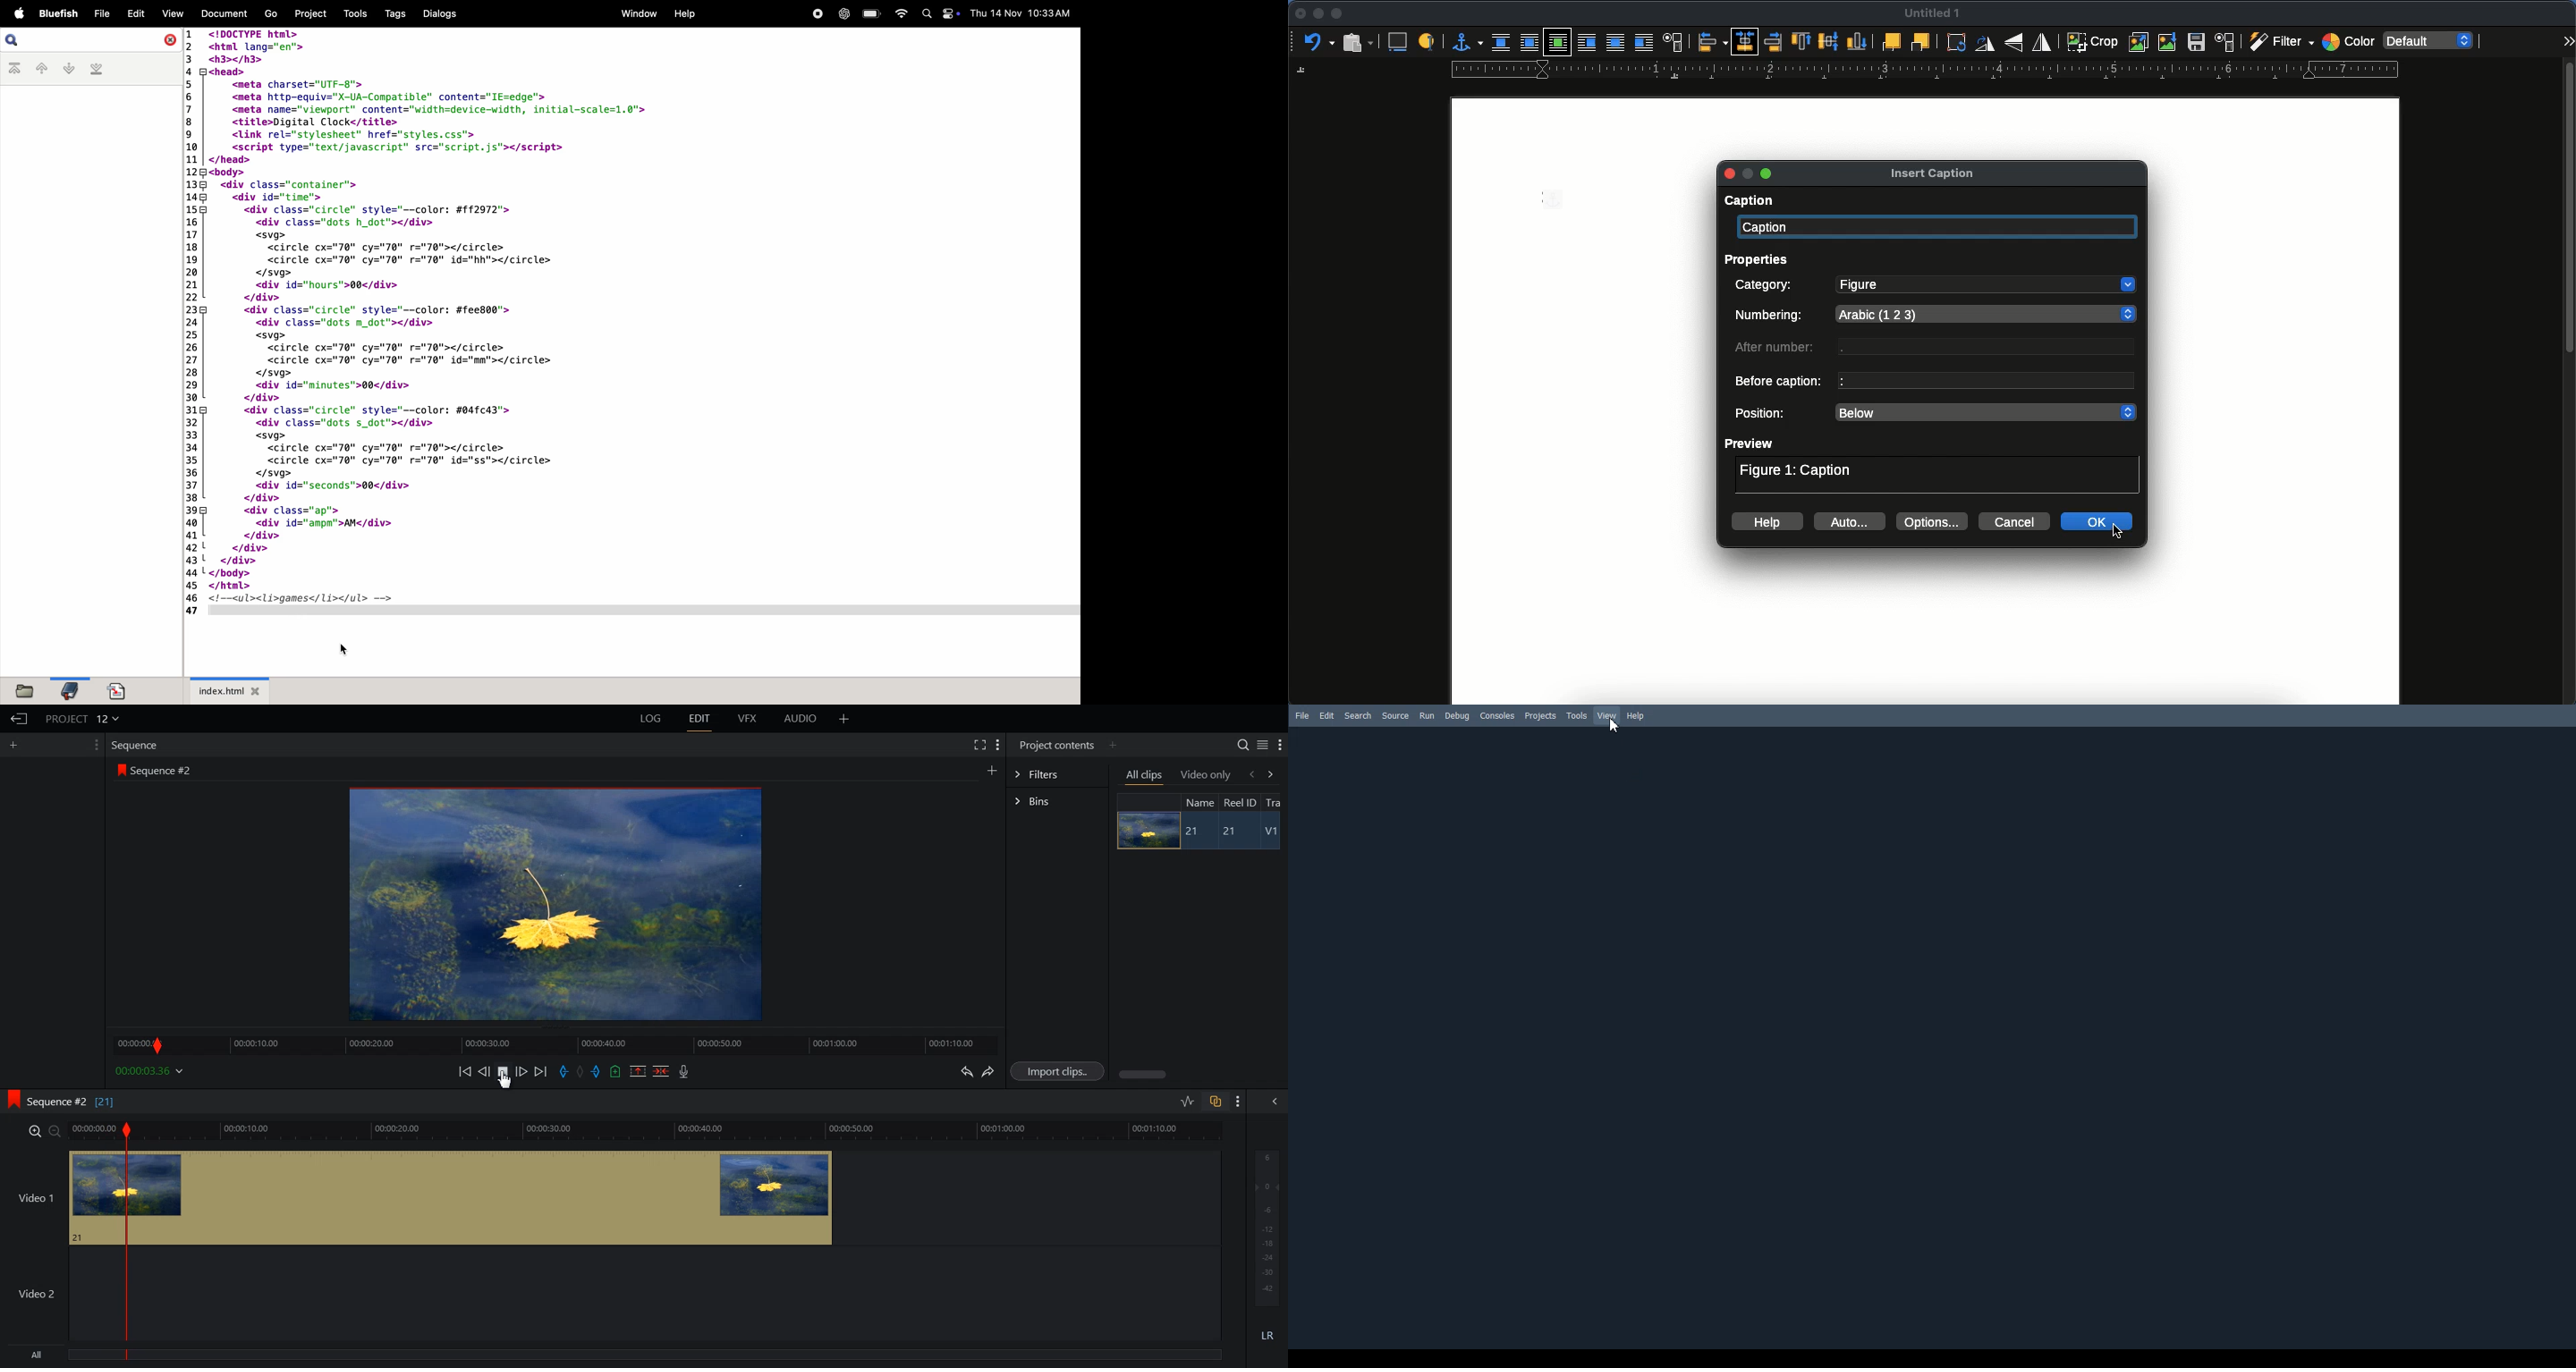  What do you see at coordinates (1766, 286) in the screenshot?
I see `category` at bounding box center [1766, 286].